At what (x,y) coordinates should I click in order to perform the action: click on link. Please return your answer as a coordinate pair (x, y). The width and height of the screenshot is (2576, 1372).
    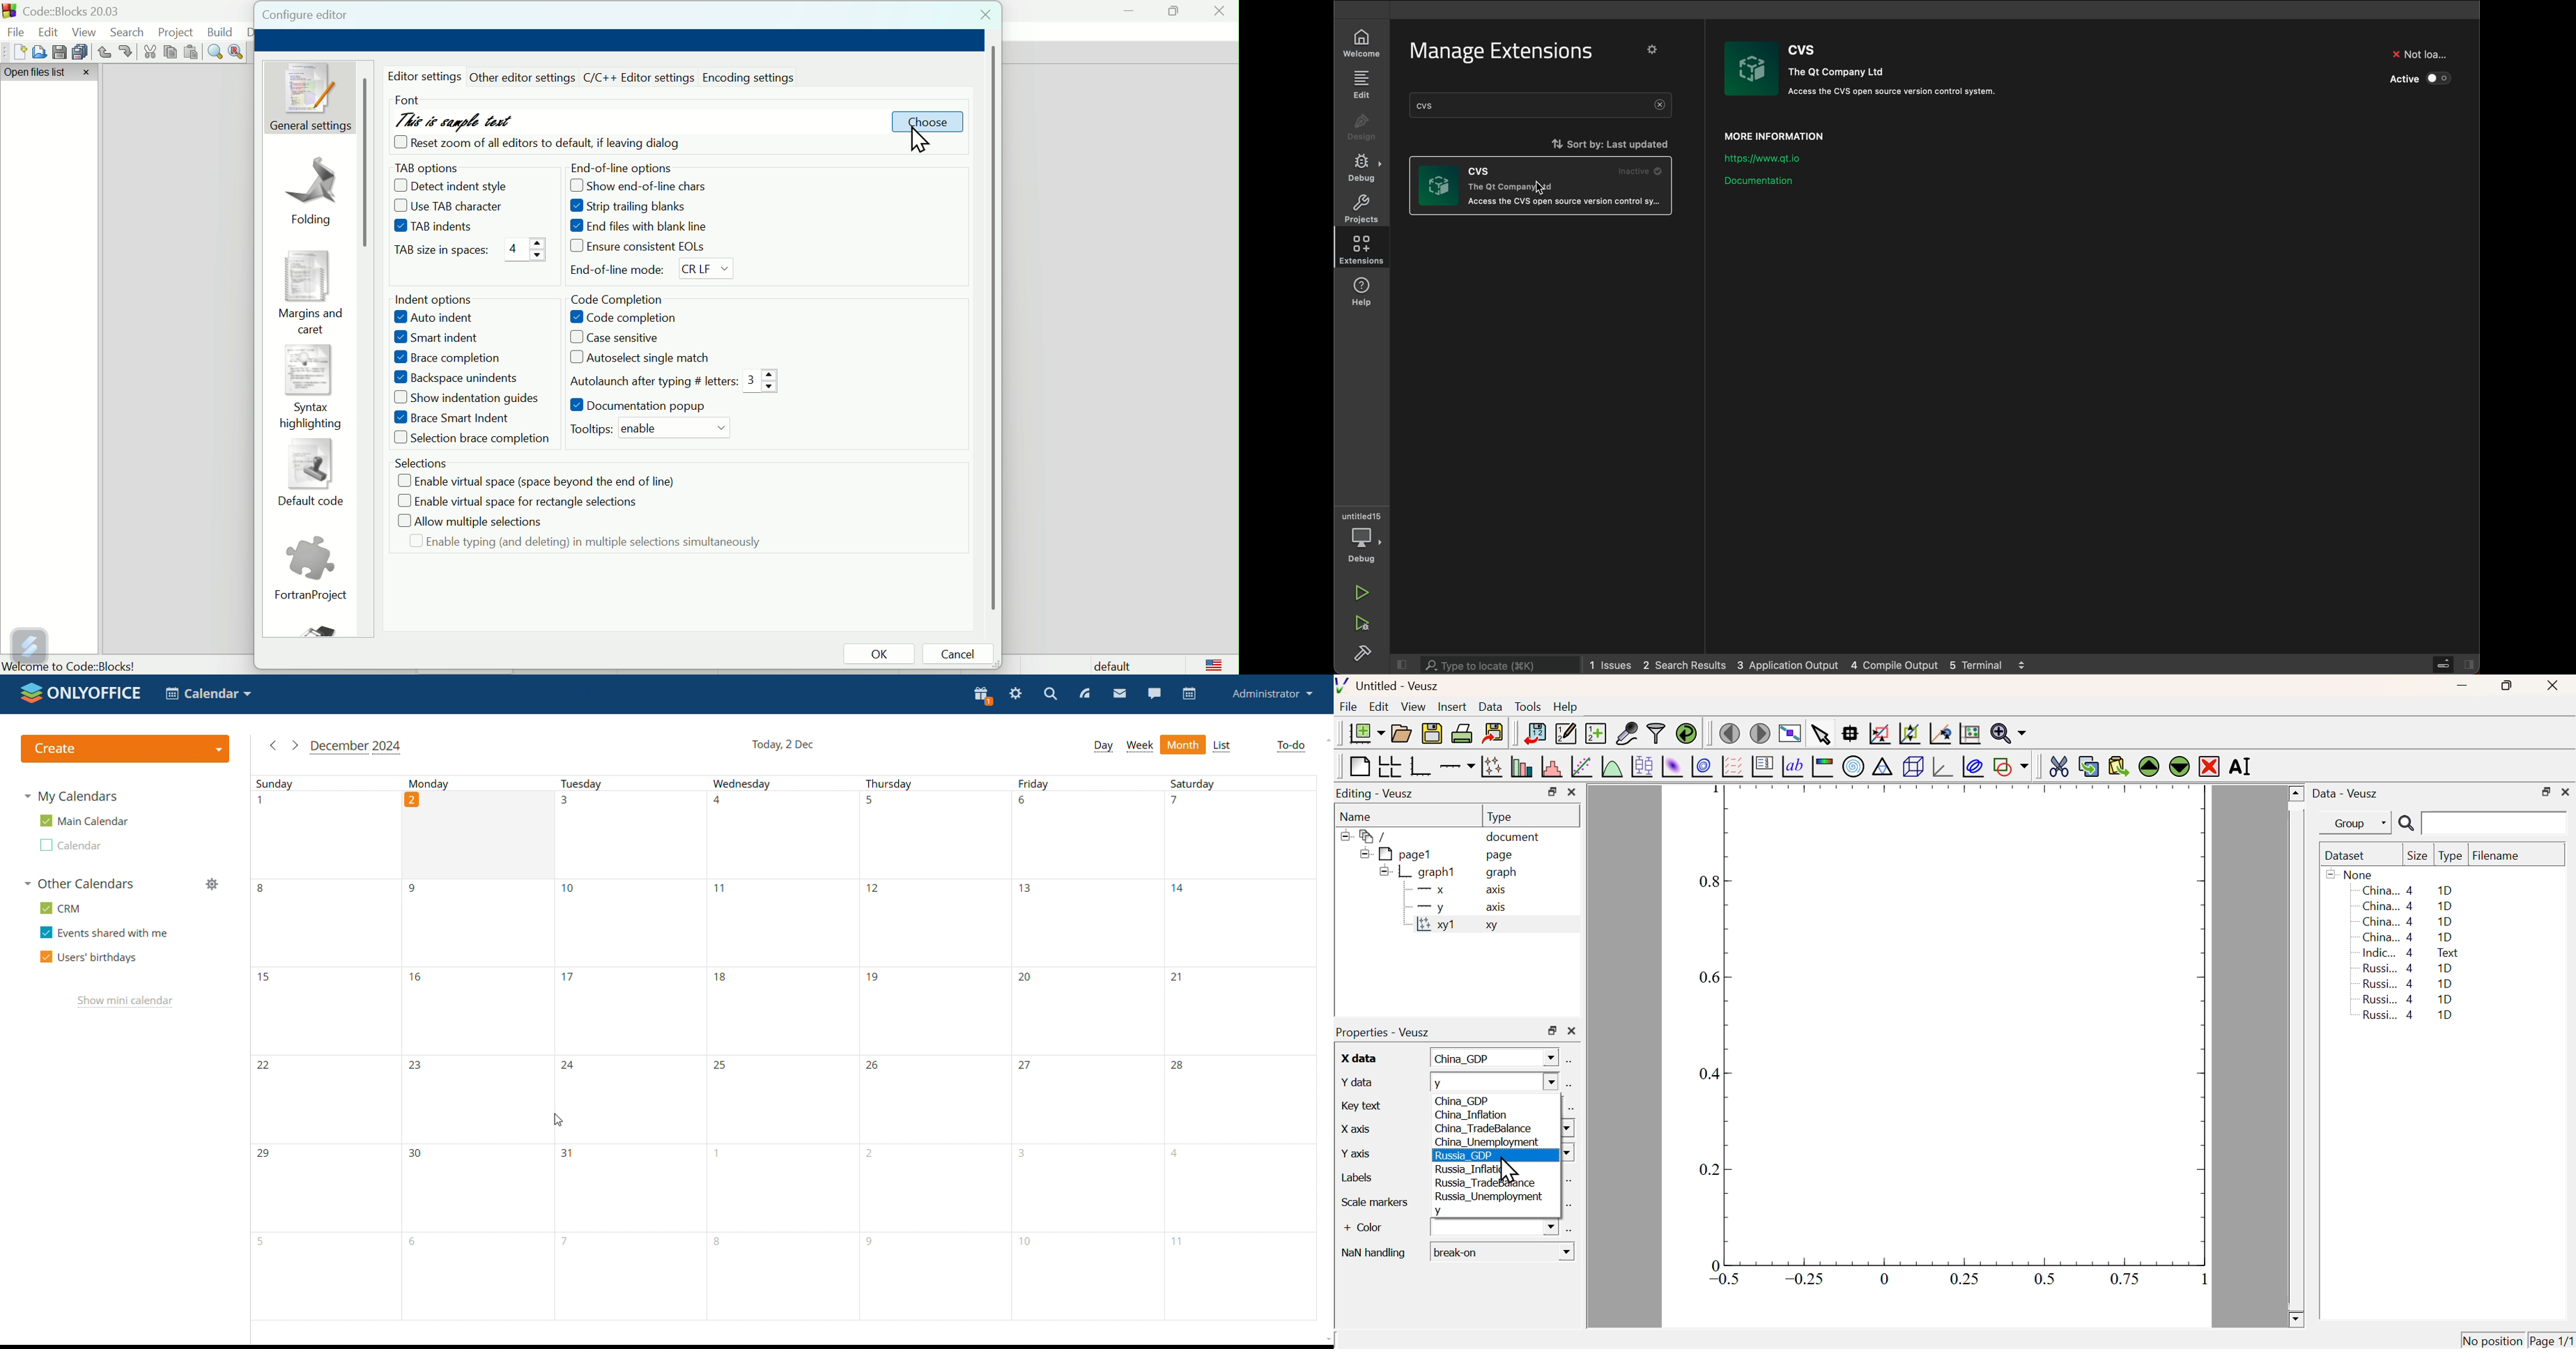
    Looking at the image, I should click on (1785, 158).